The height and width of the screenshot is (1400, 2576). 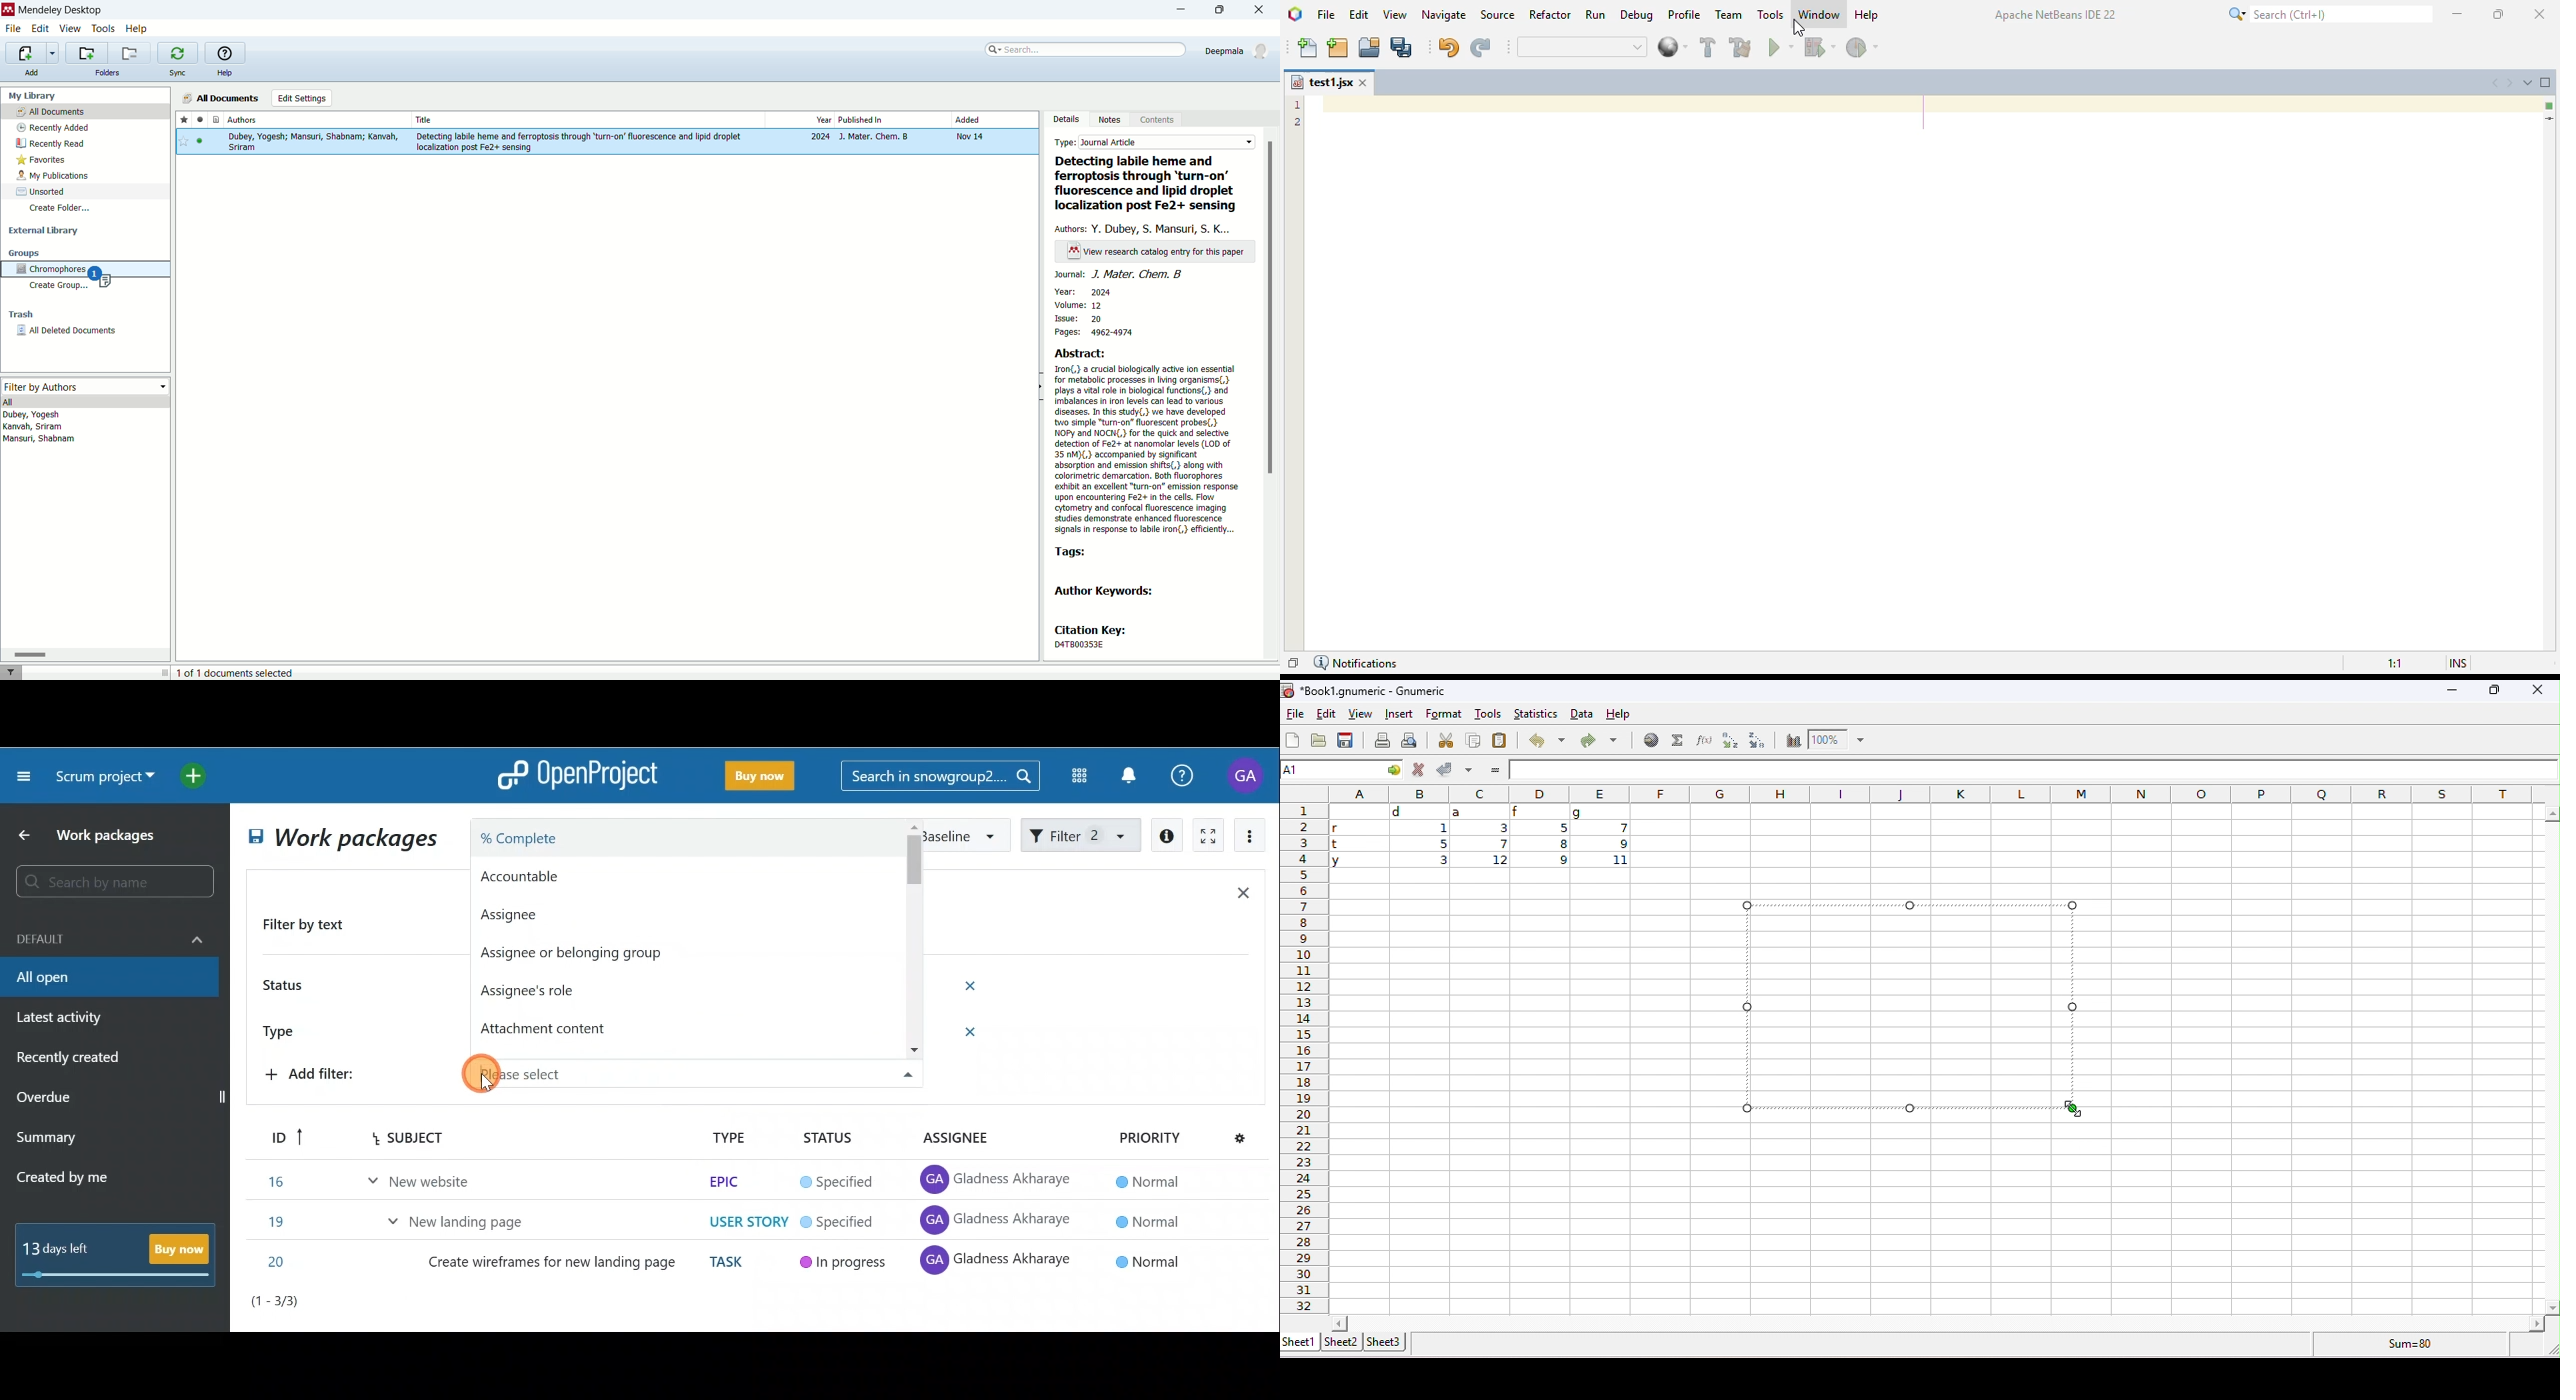 I want to click on unsorted, so click(x=41, y=191).